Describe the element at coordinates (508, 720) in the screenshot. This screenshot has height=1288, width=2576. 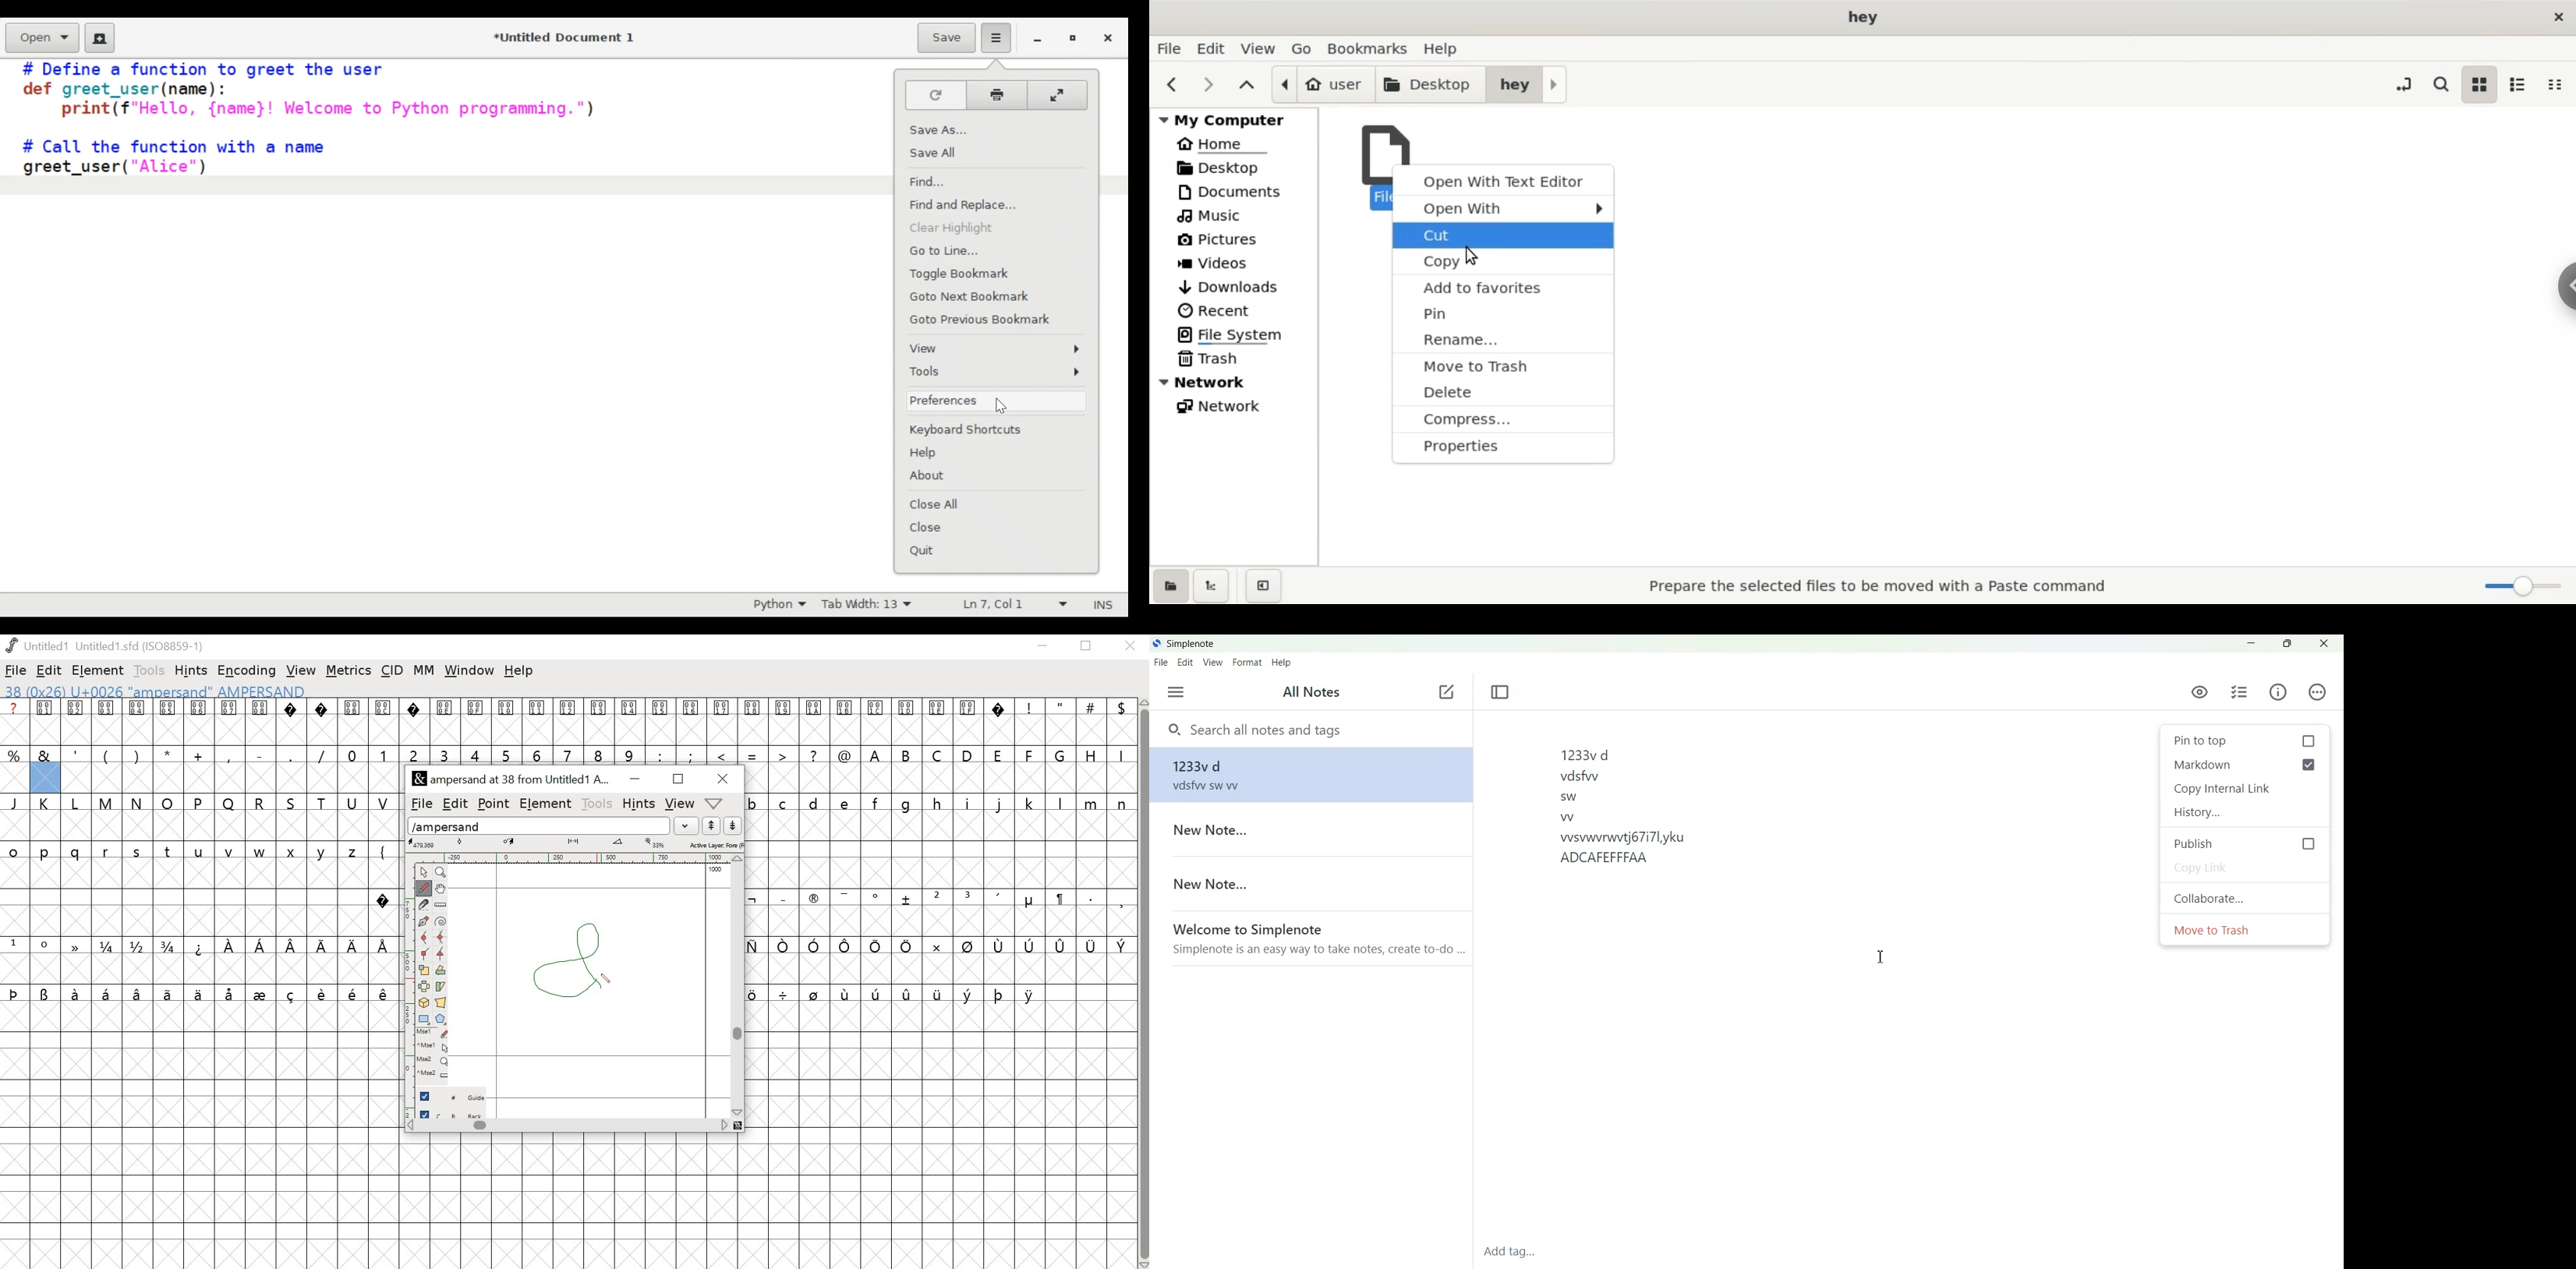
I see `0010` at that location.